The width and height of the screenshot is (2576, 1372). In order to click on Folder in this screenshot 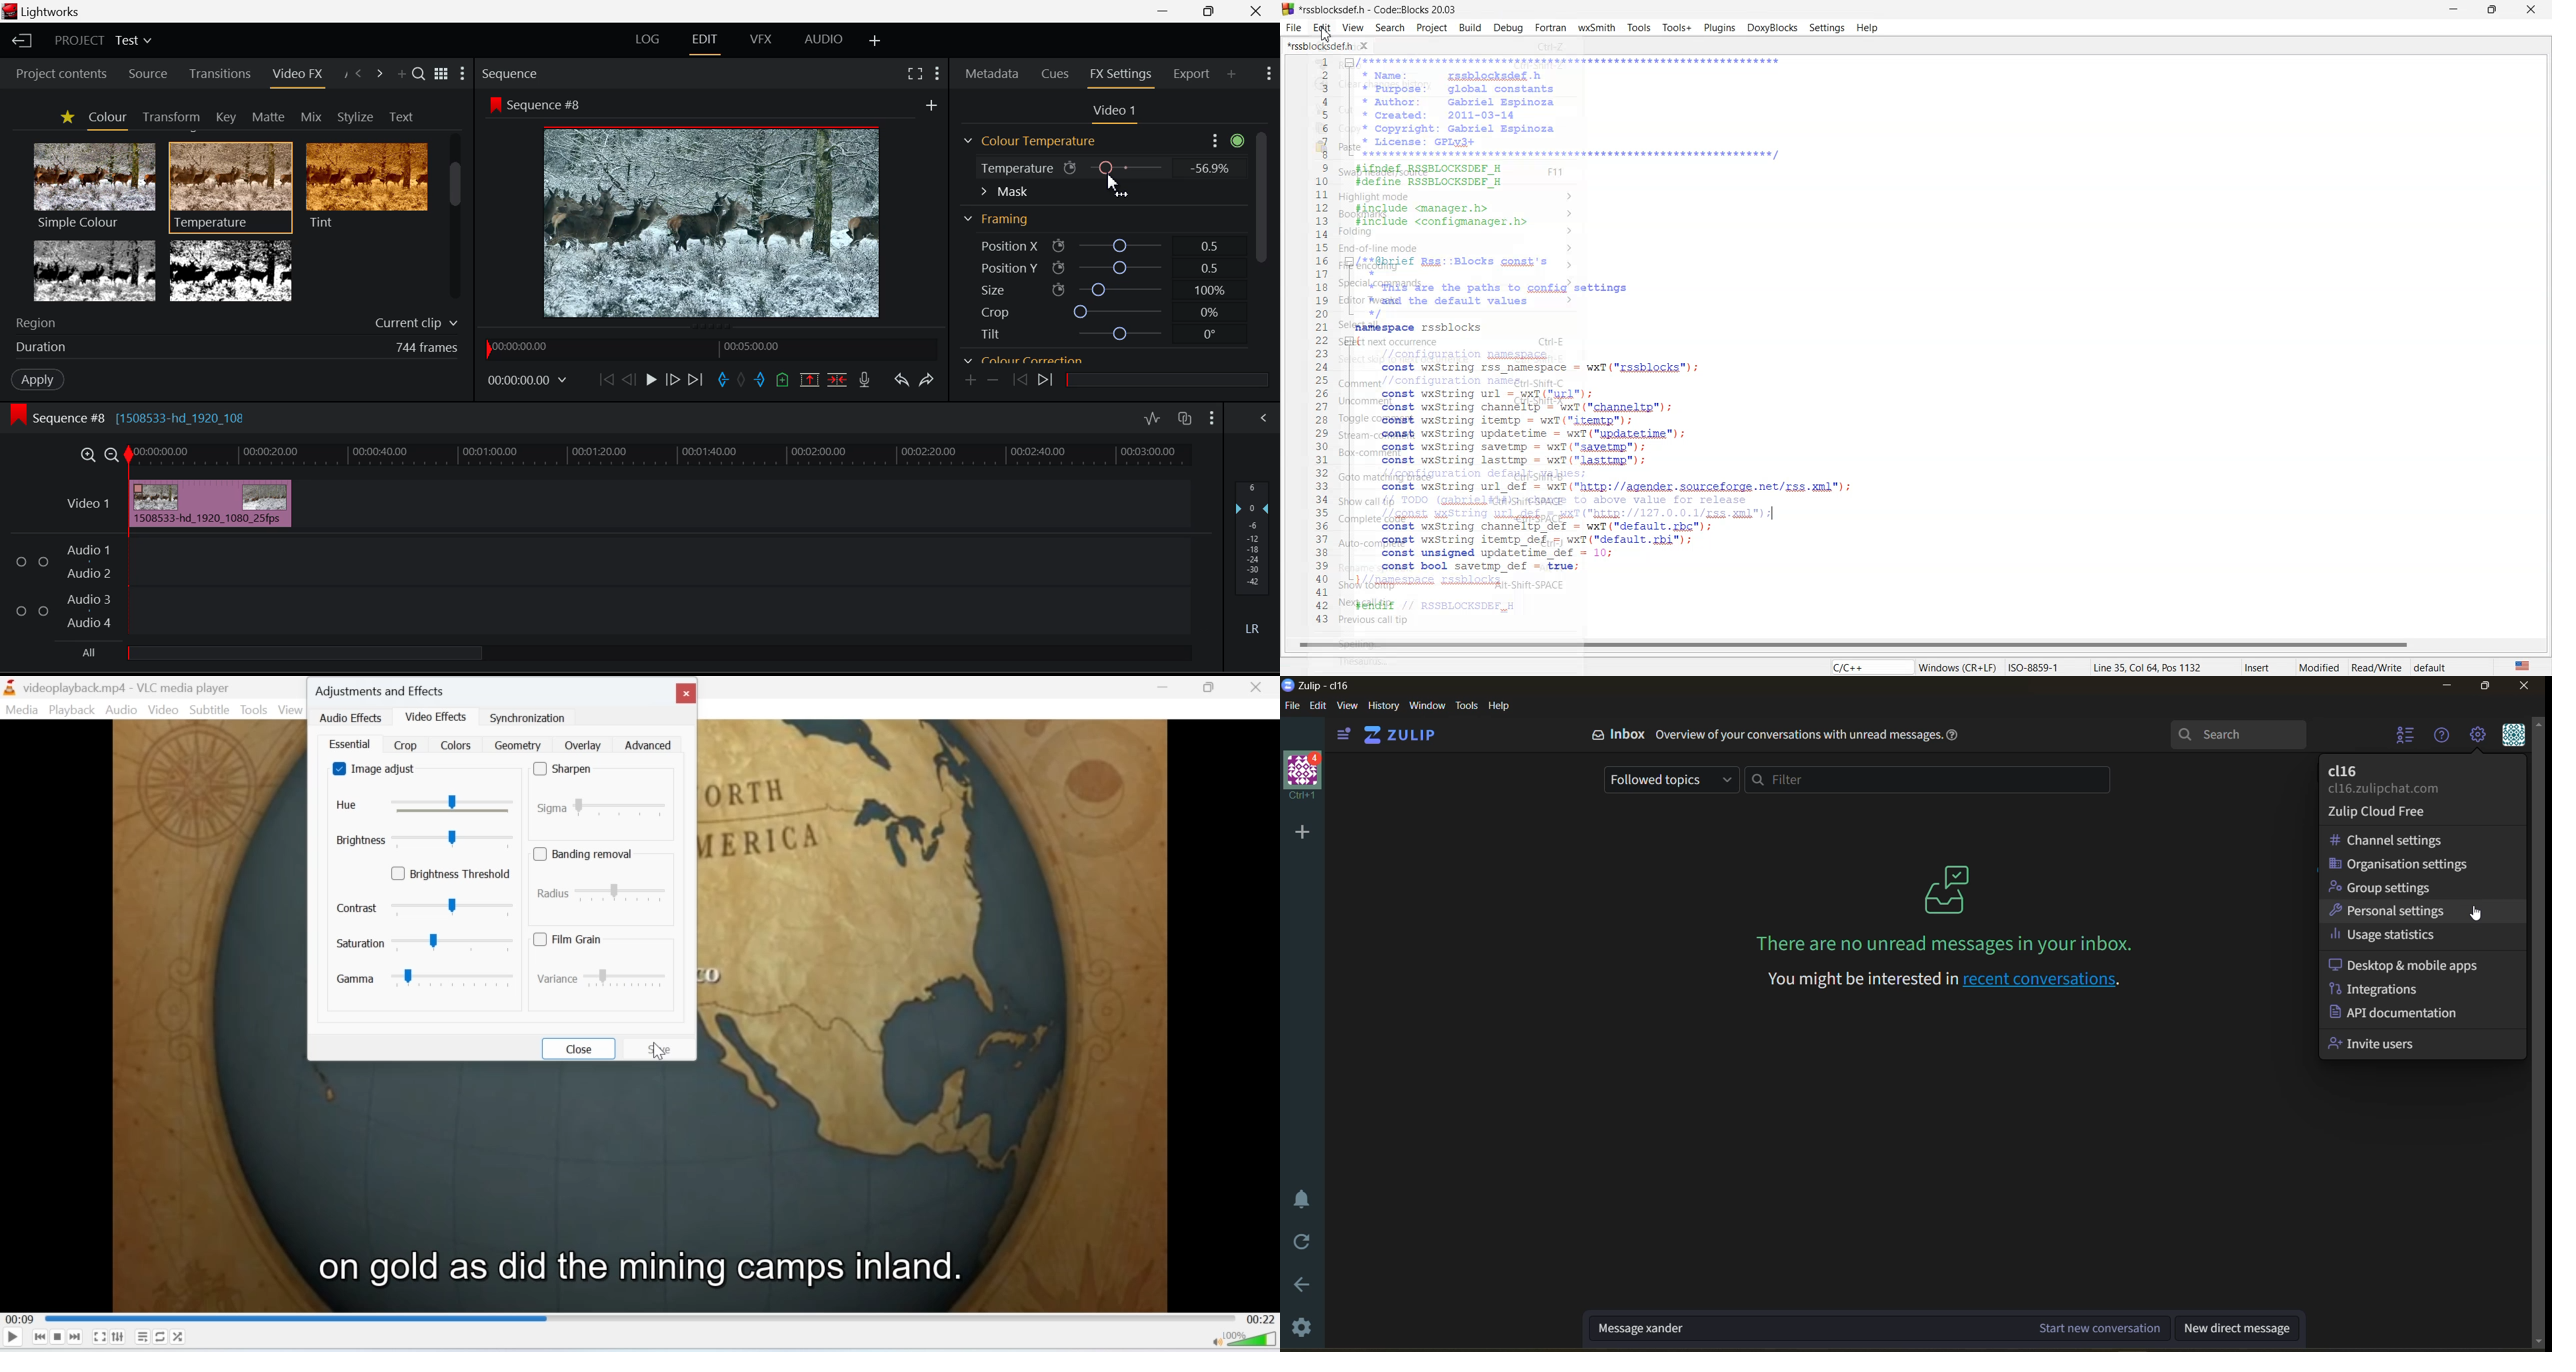, I will do `click(1327, 46)`.